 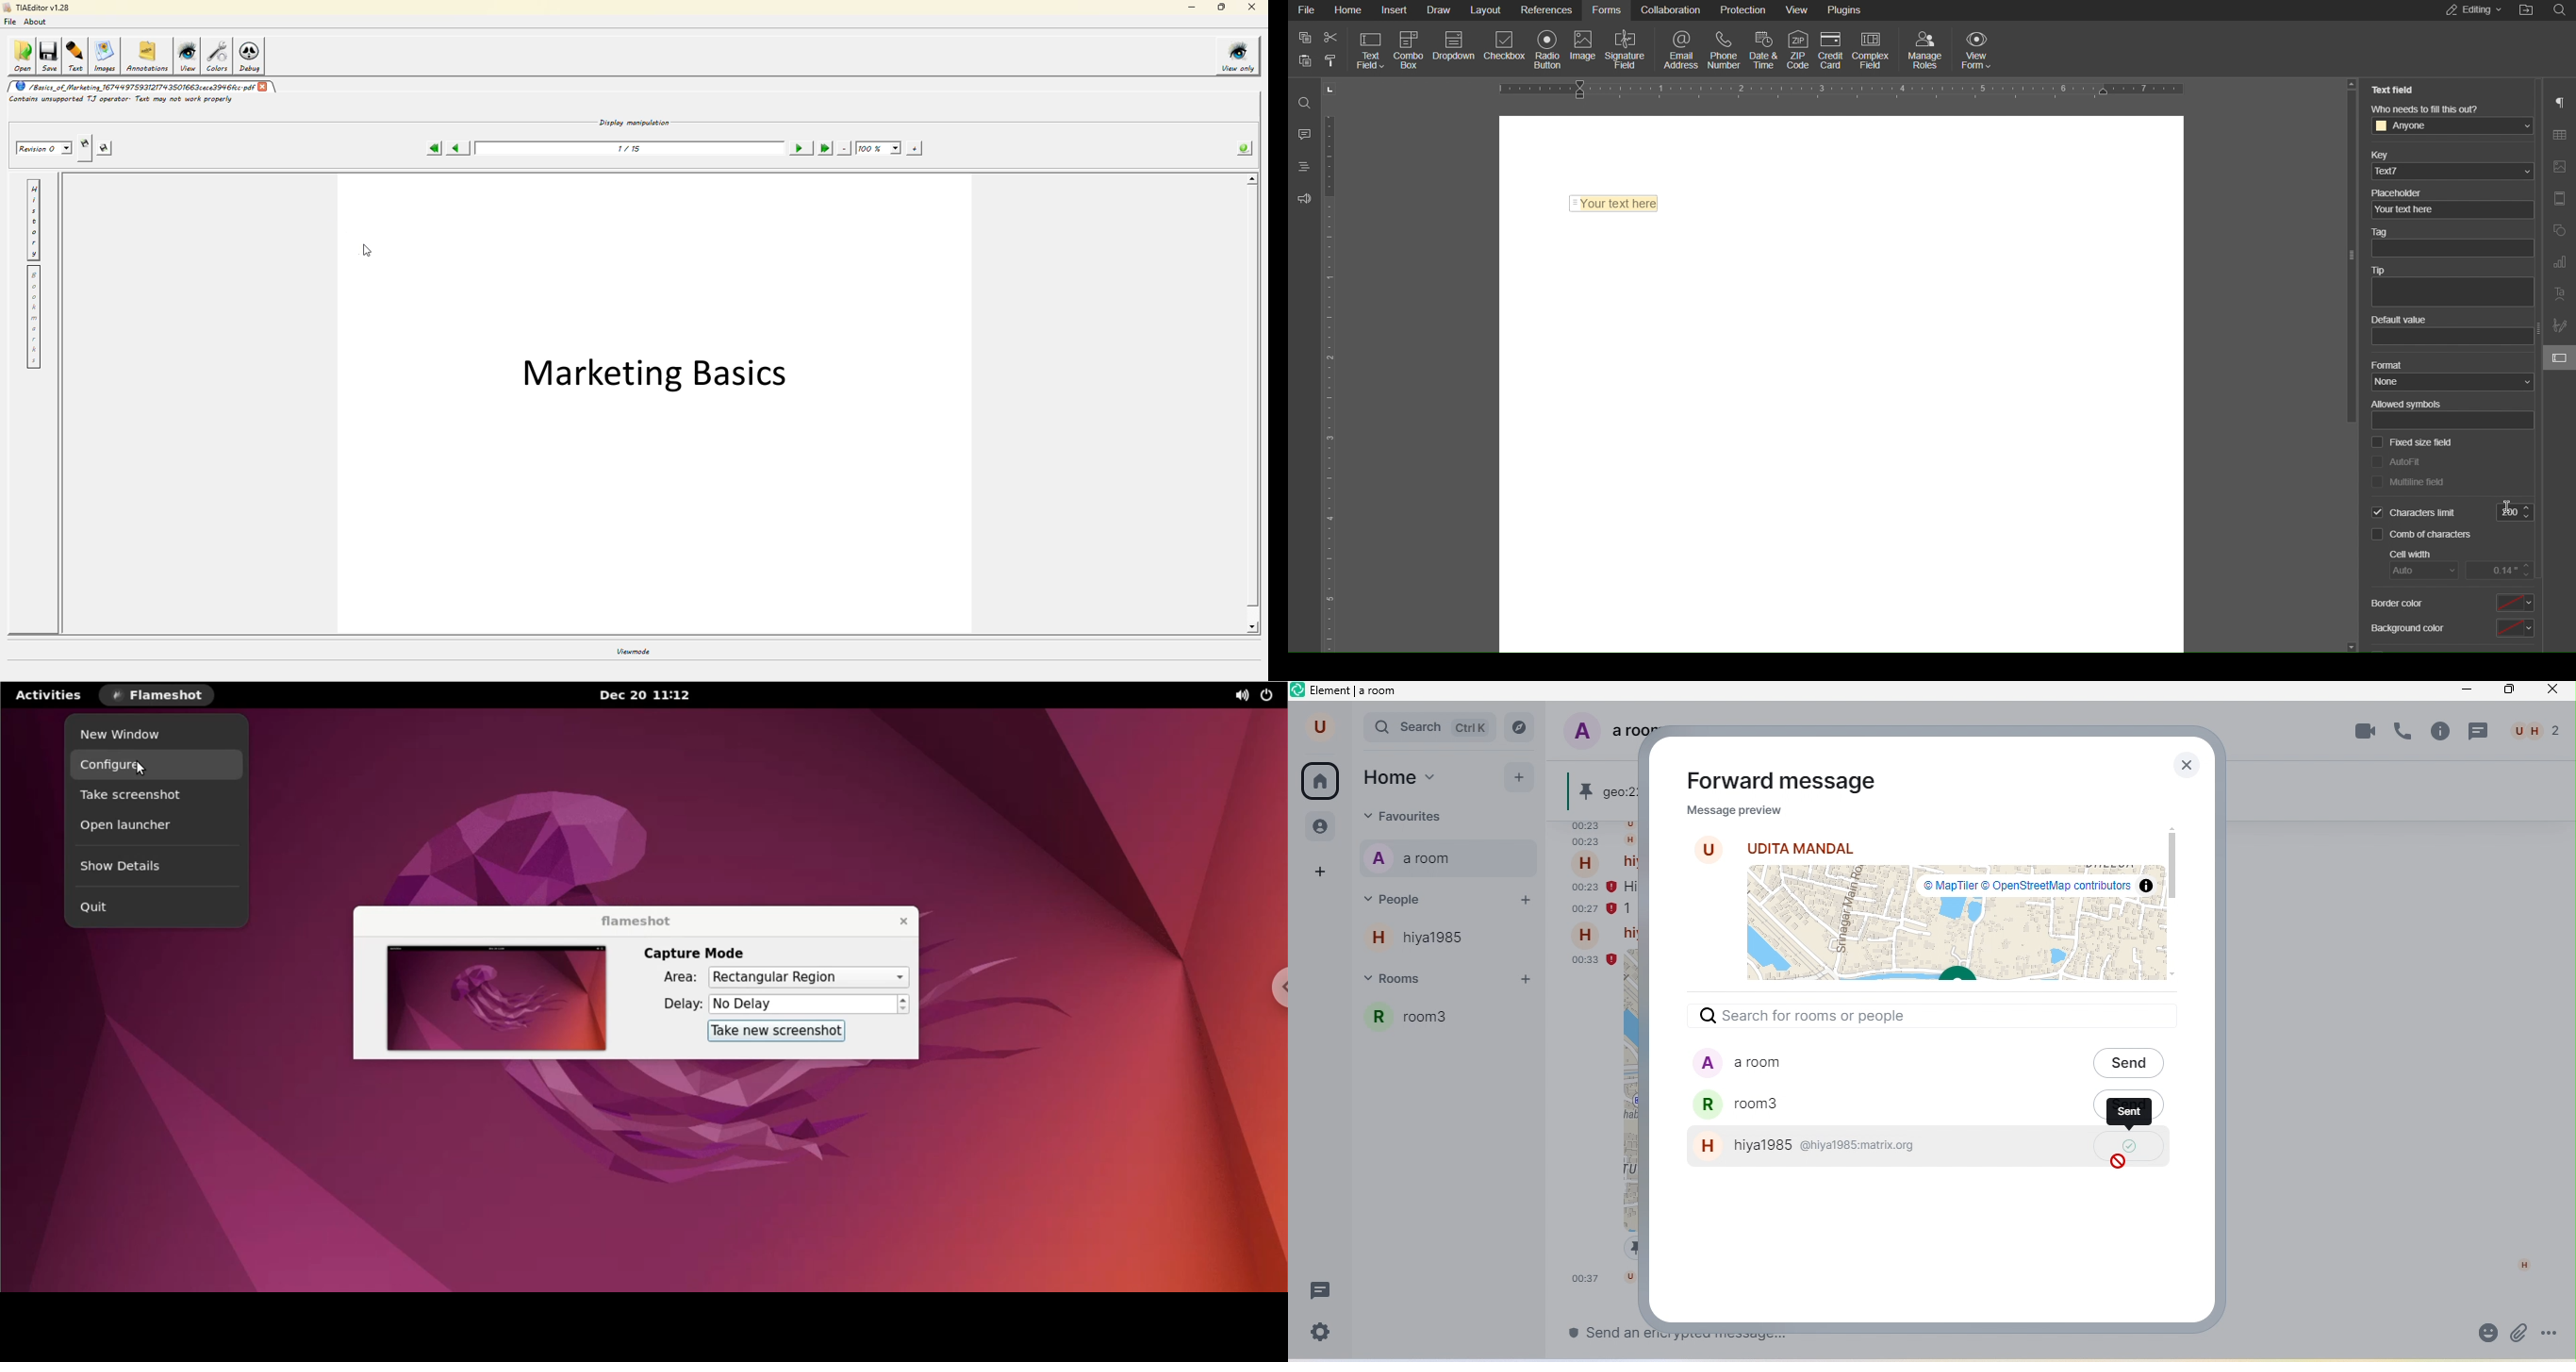 What do you see at coordinates (2363, 732) in the screenshot?
I see `video call` at bounding box center [2363, 732].